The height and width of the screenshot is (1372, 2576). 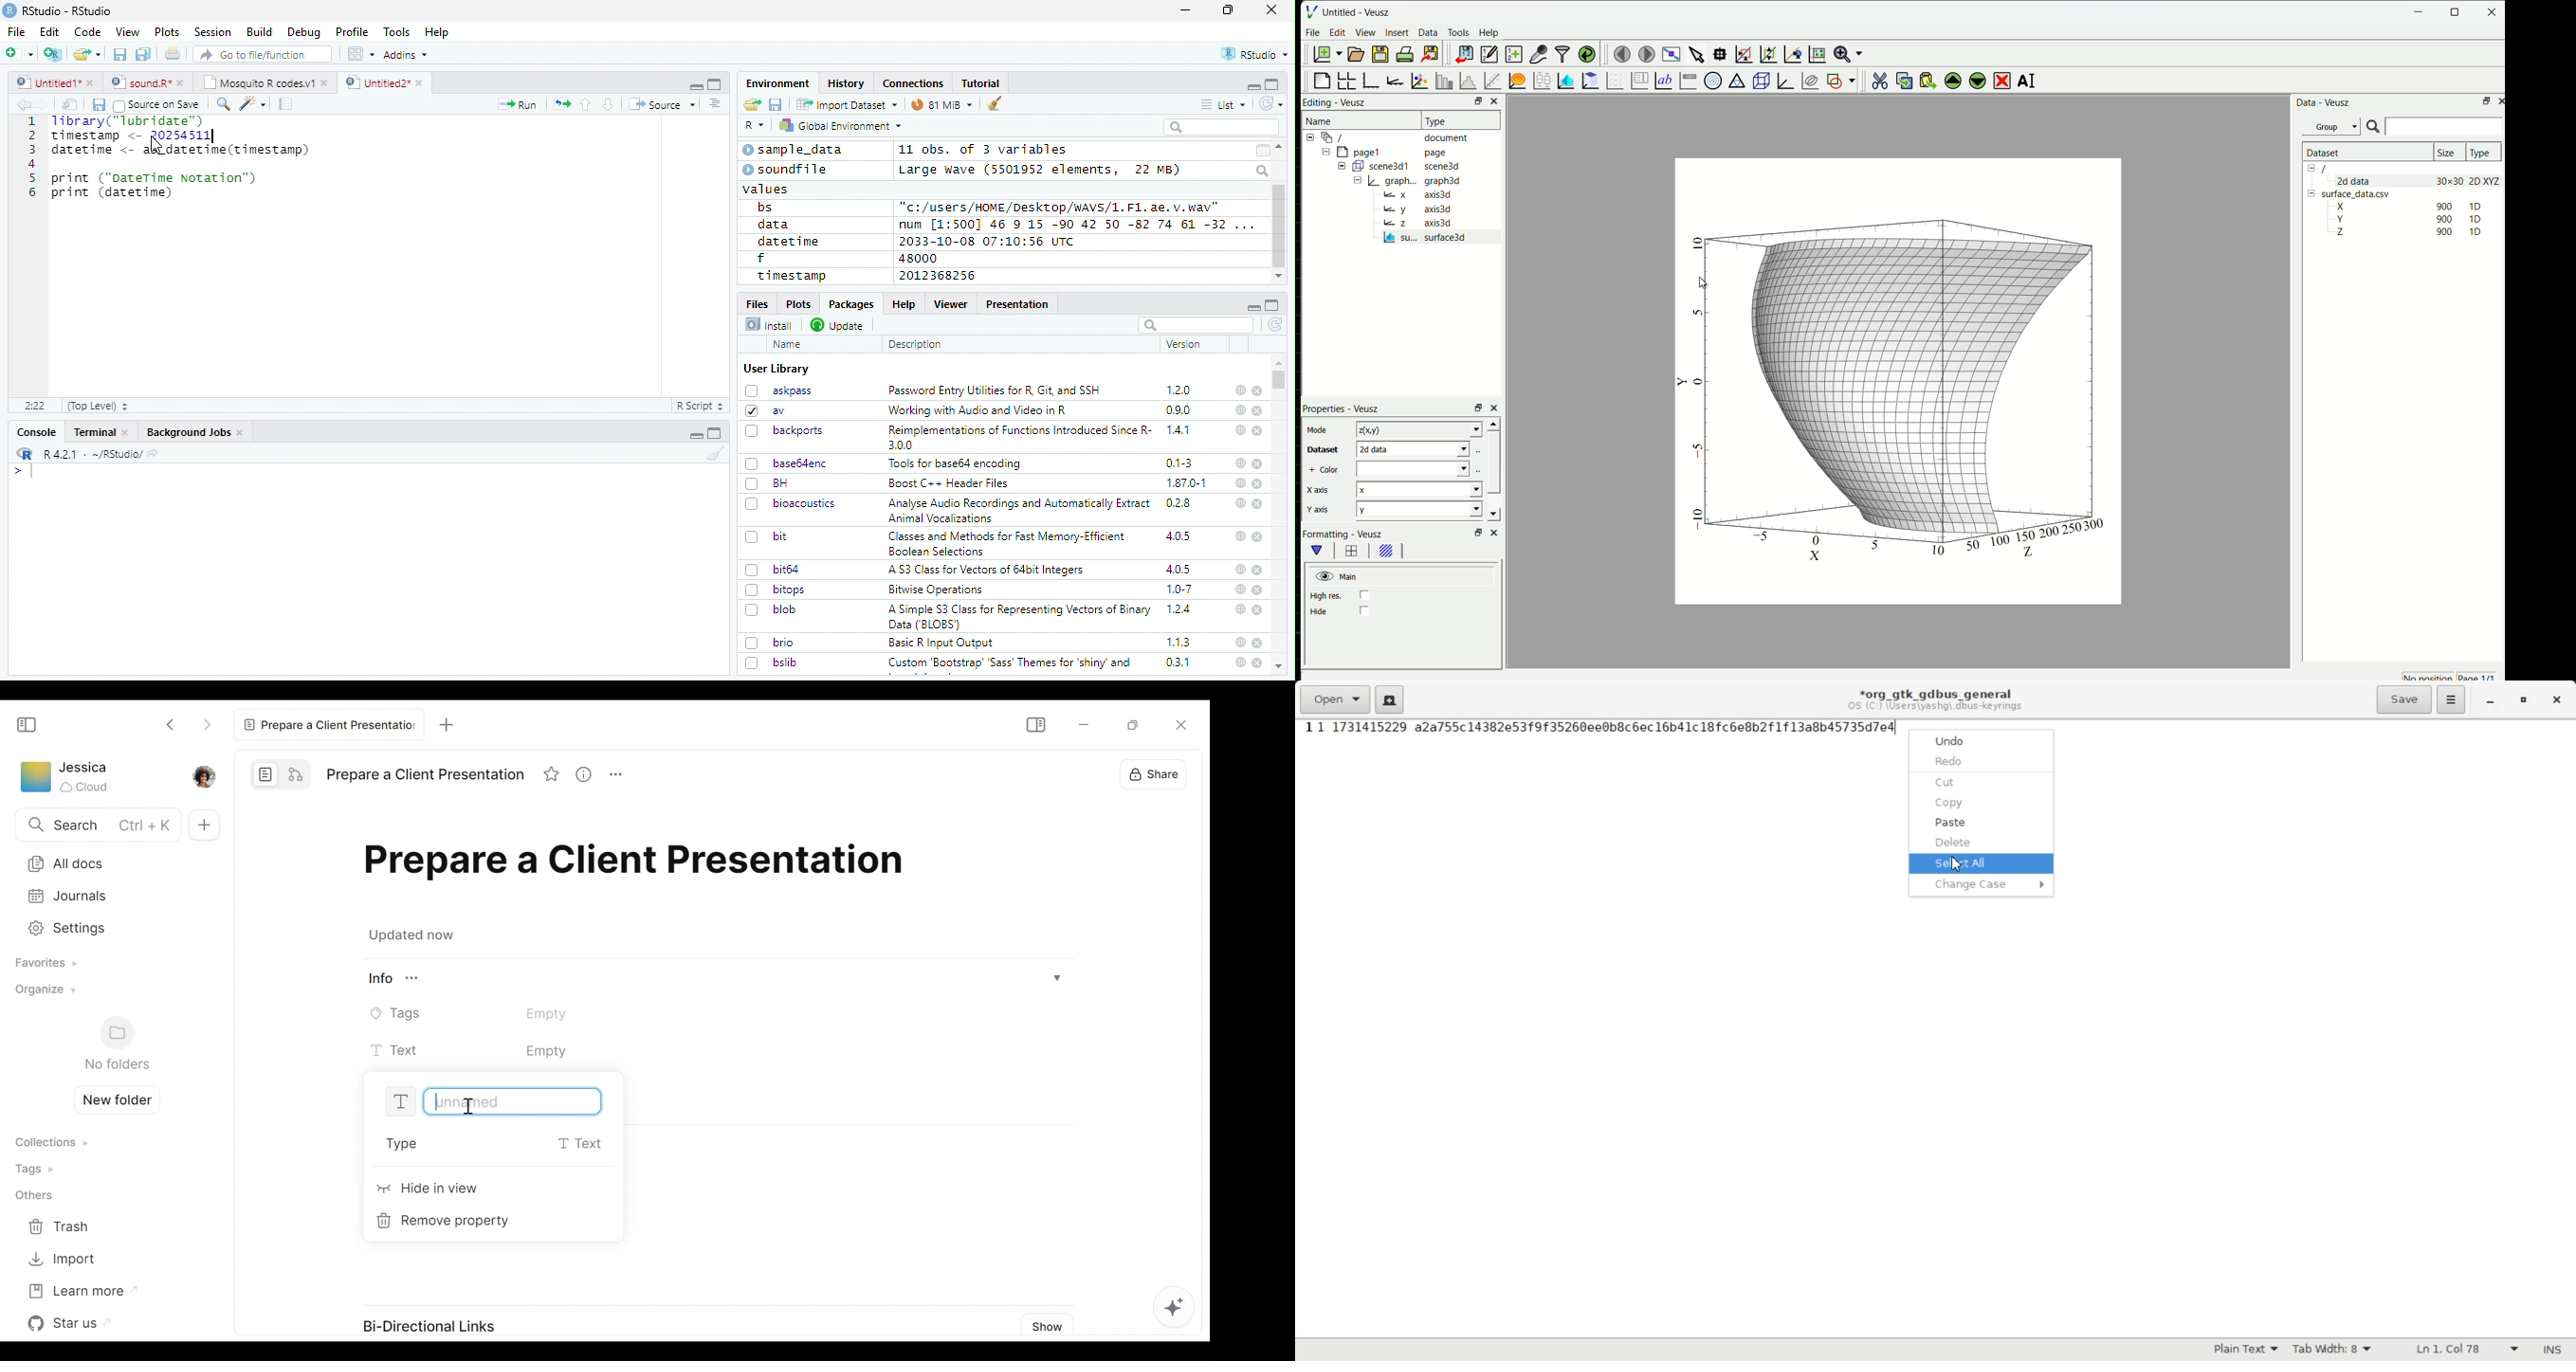 I want to click on Type, so click(x=1435, y=122).